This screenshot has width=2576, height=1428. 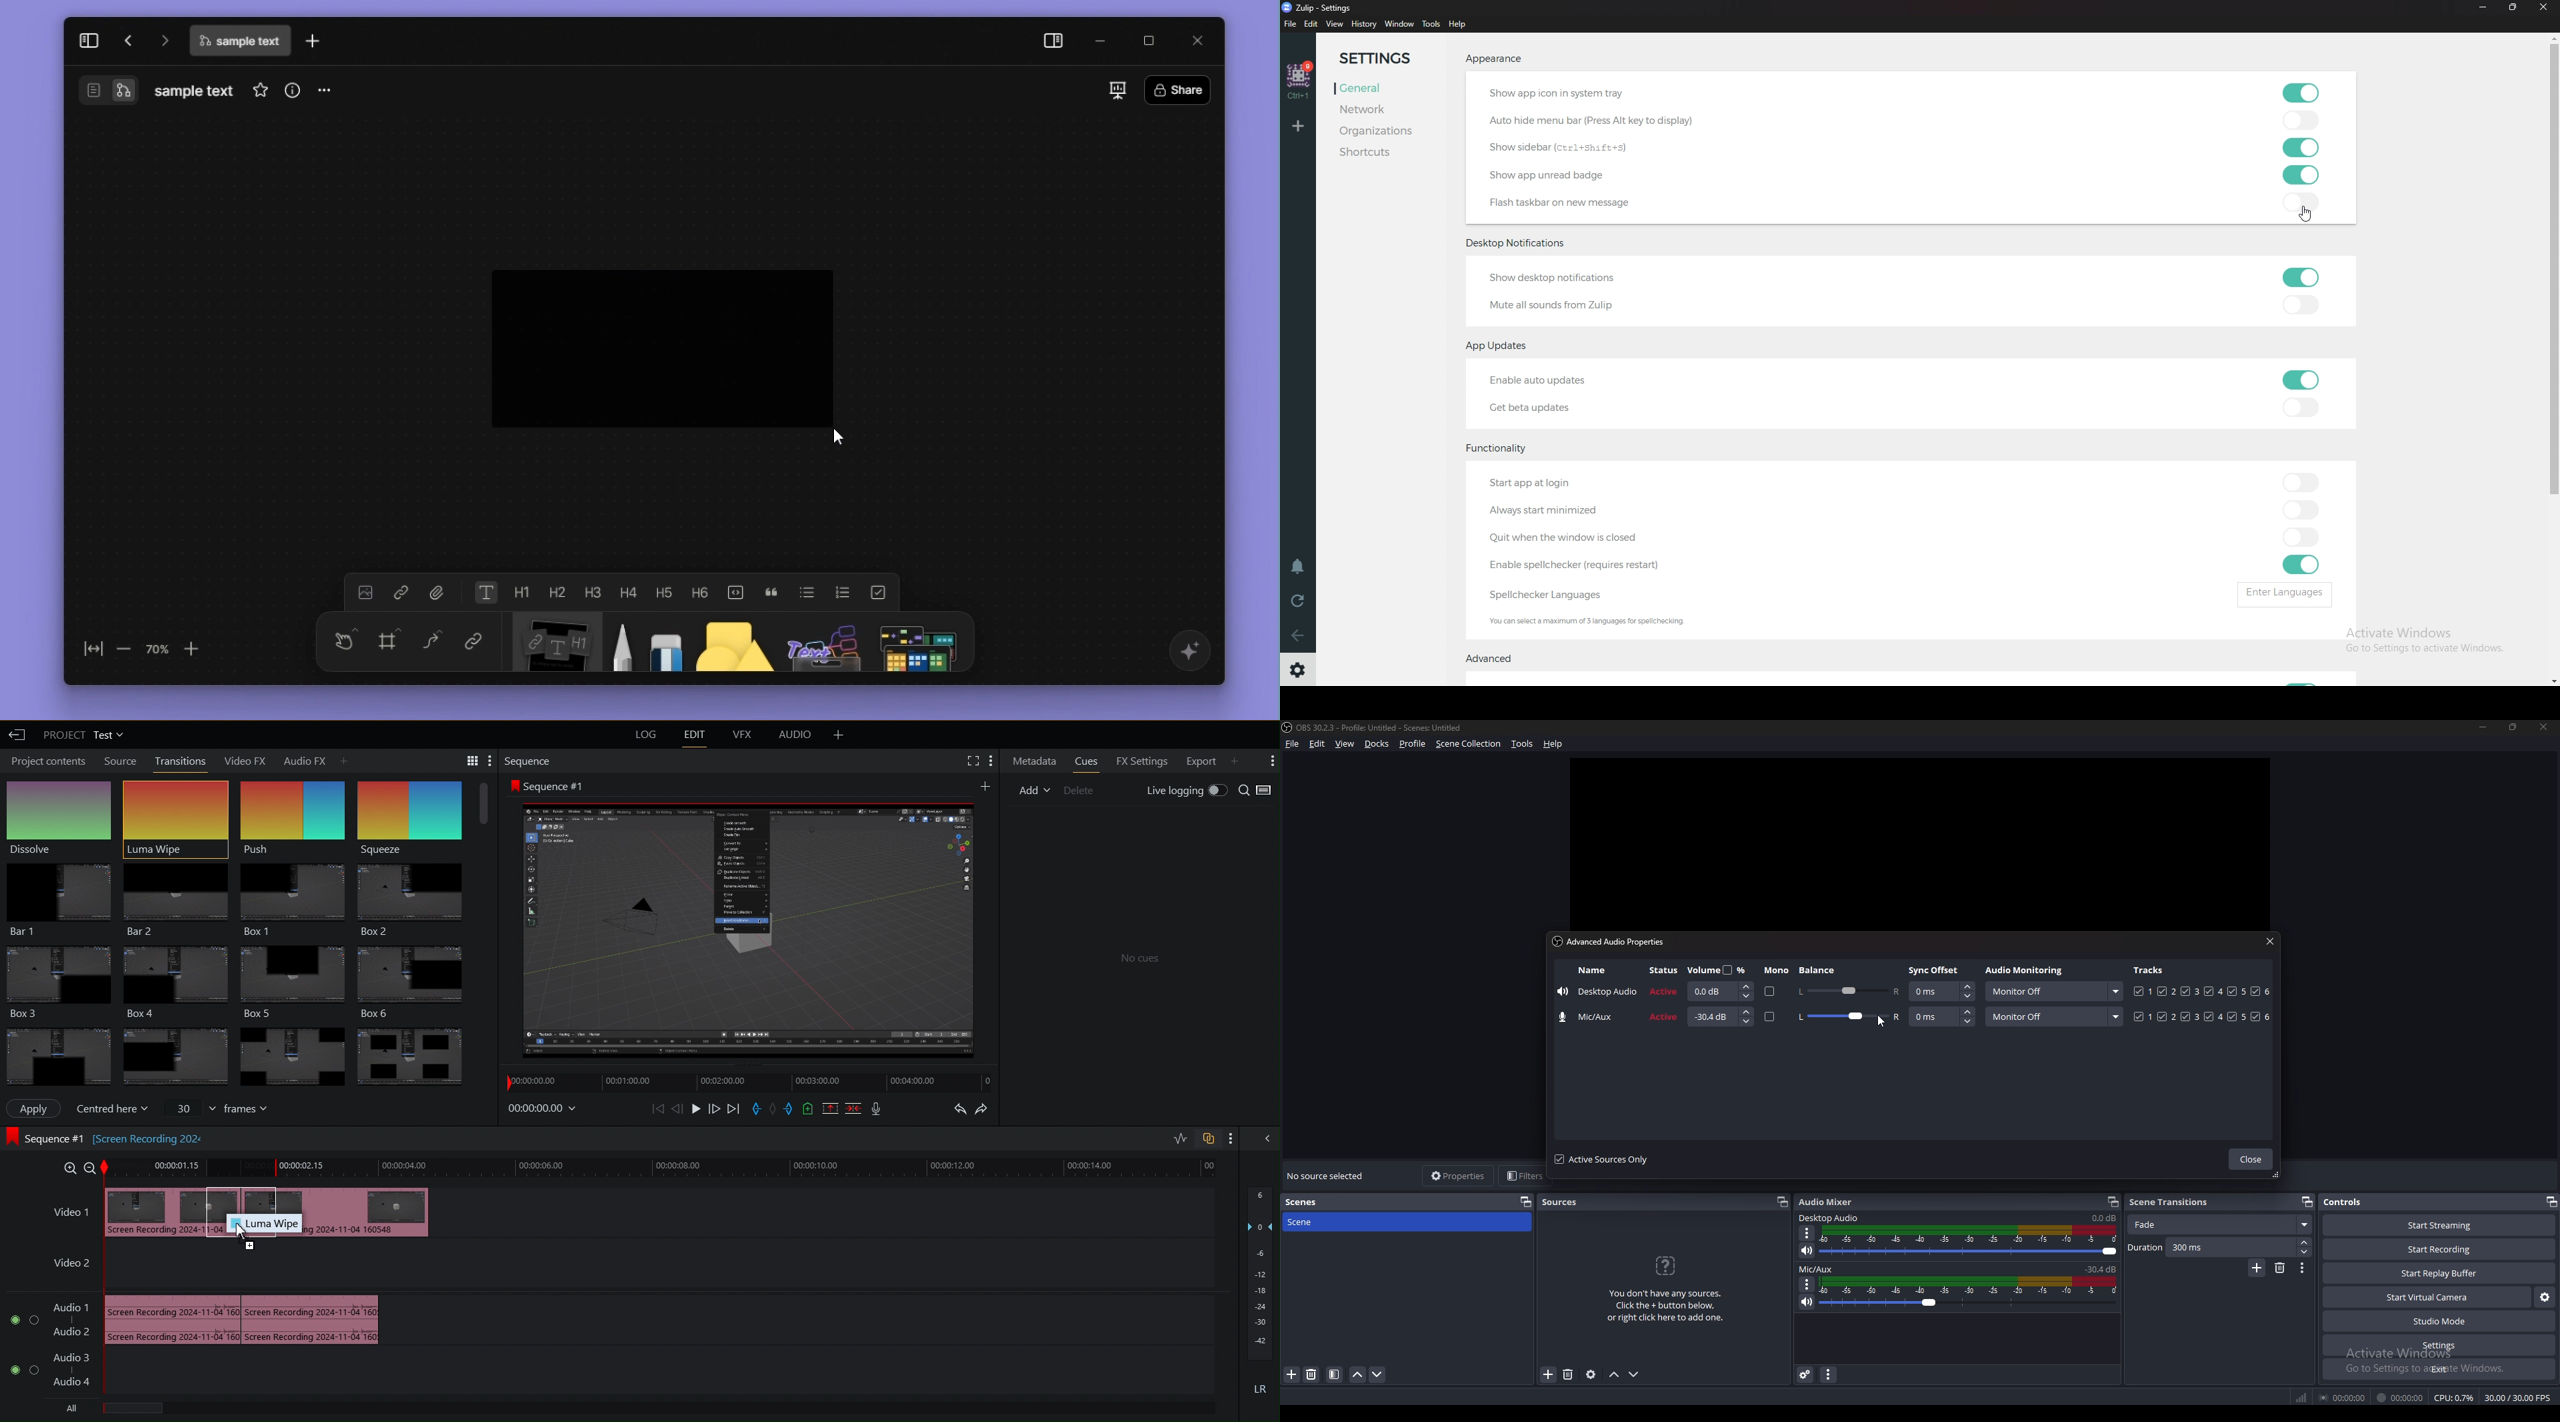 I want to click on mic/aux volume adjust, so click(x=1970, y=1293).